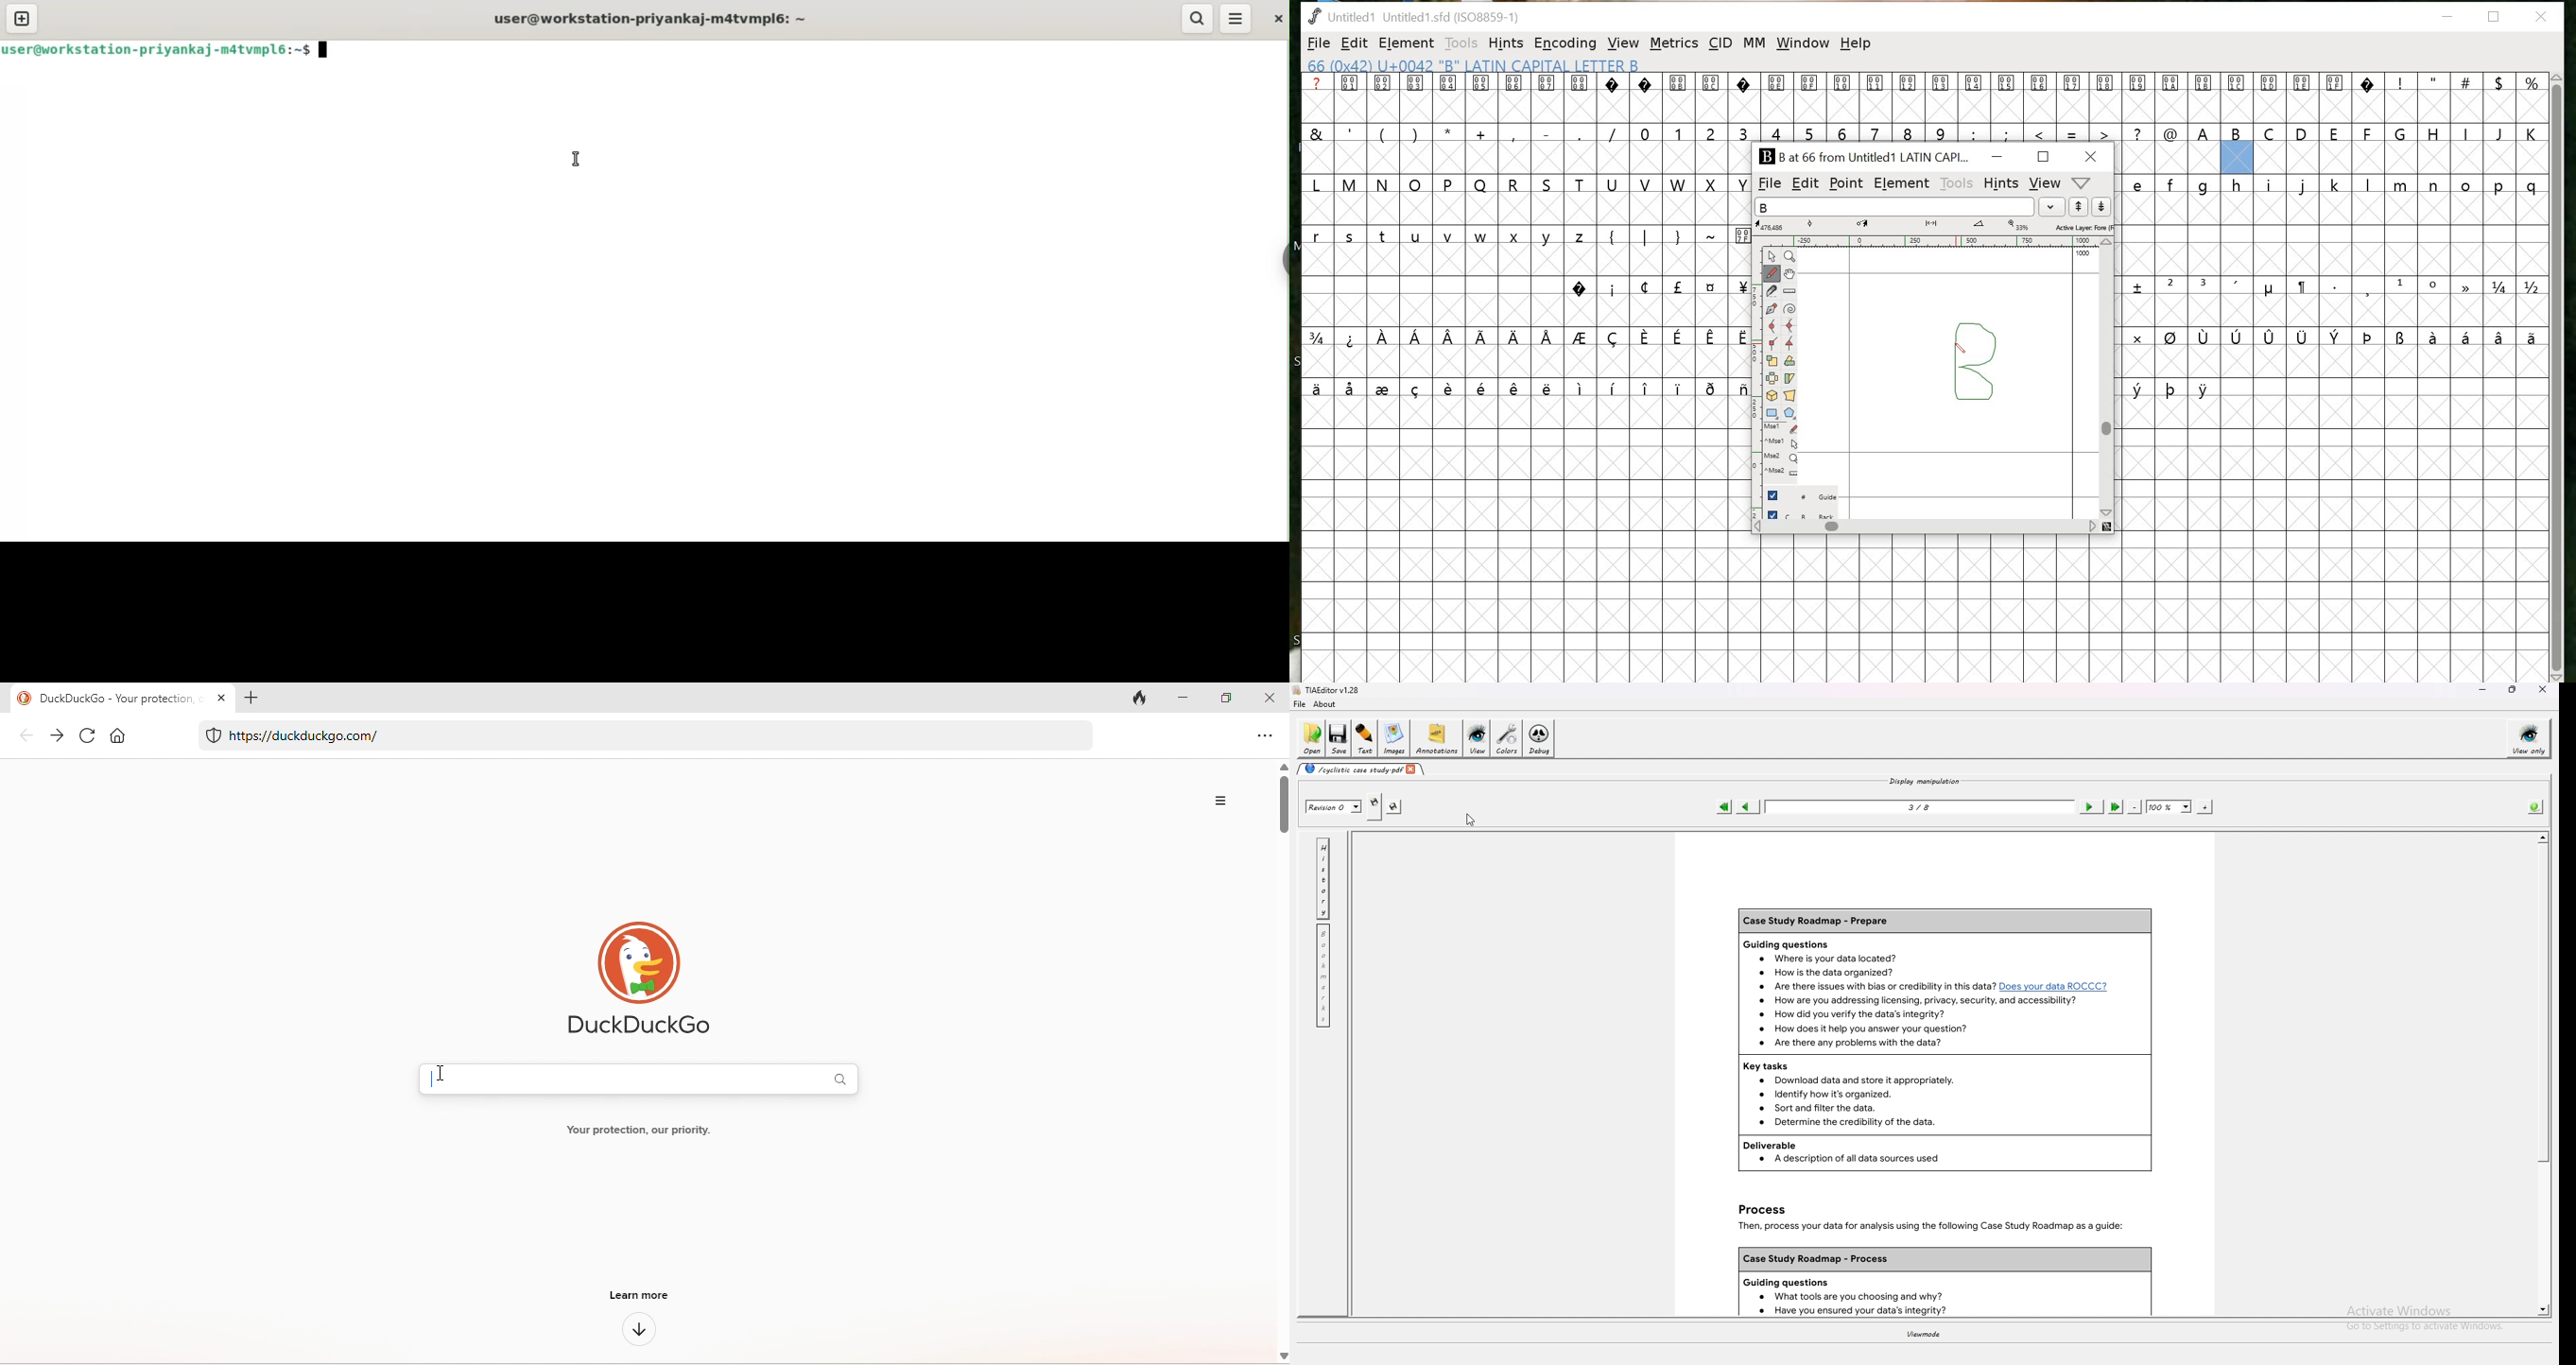 This screenshot has height=1372, width=2576. Describe the element at coordinates (215, 734) in the screenshot. I see `mac safe` at that location.